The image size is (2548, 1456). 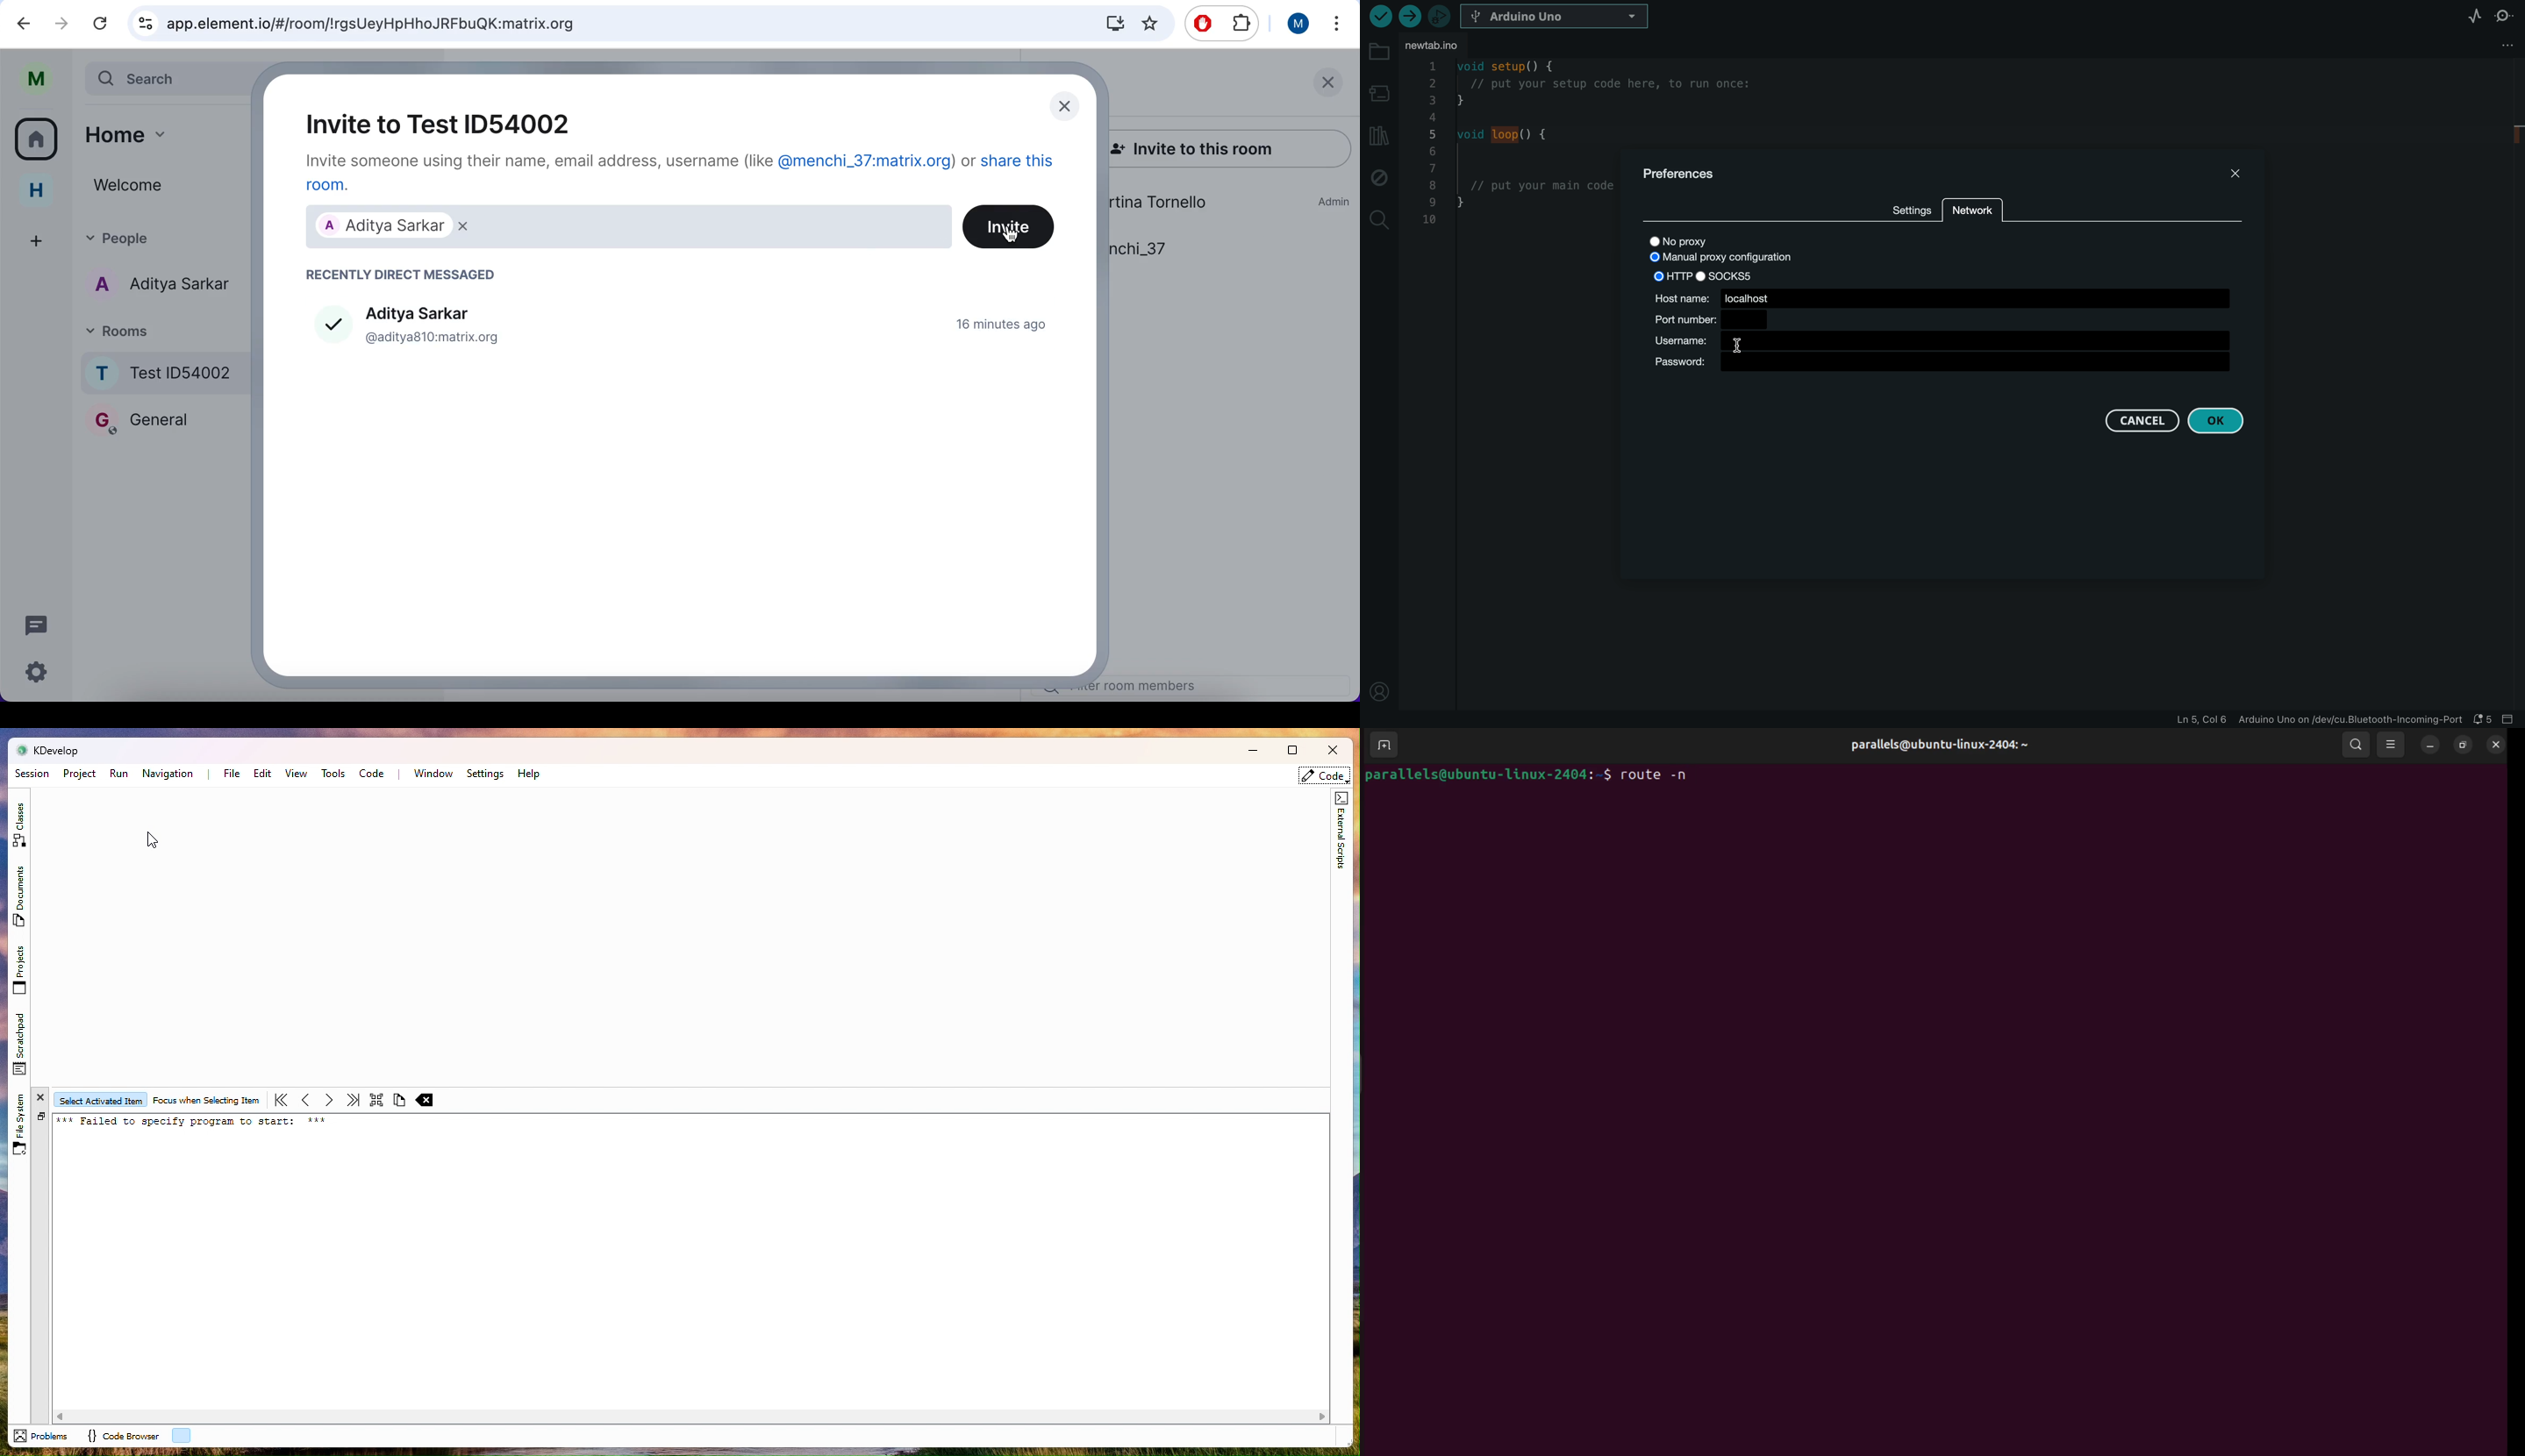 I want to click on home, so click(x=163, y=133).